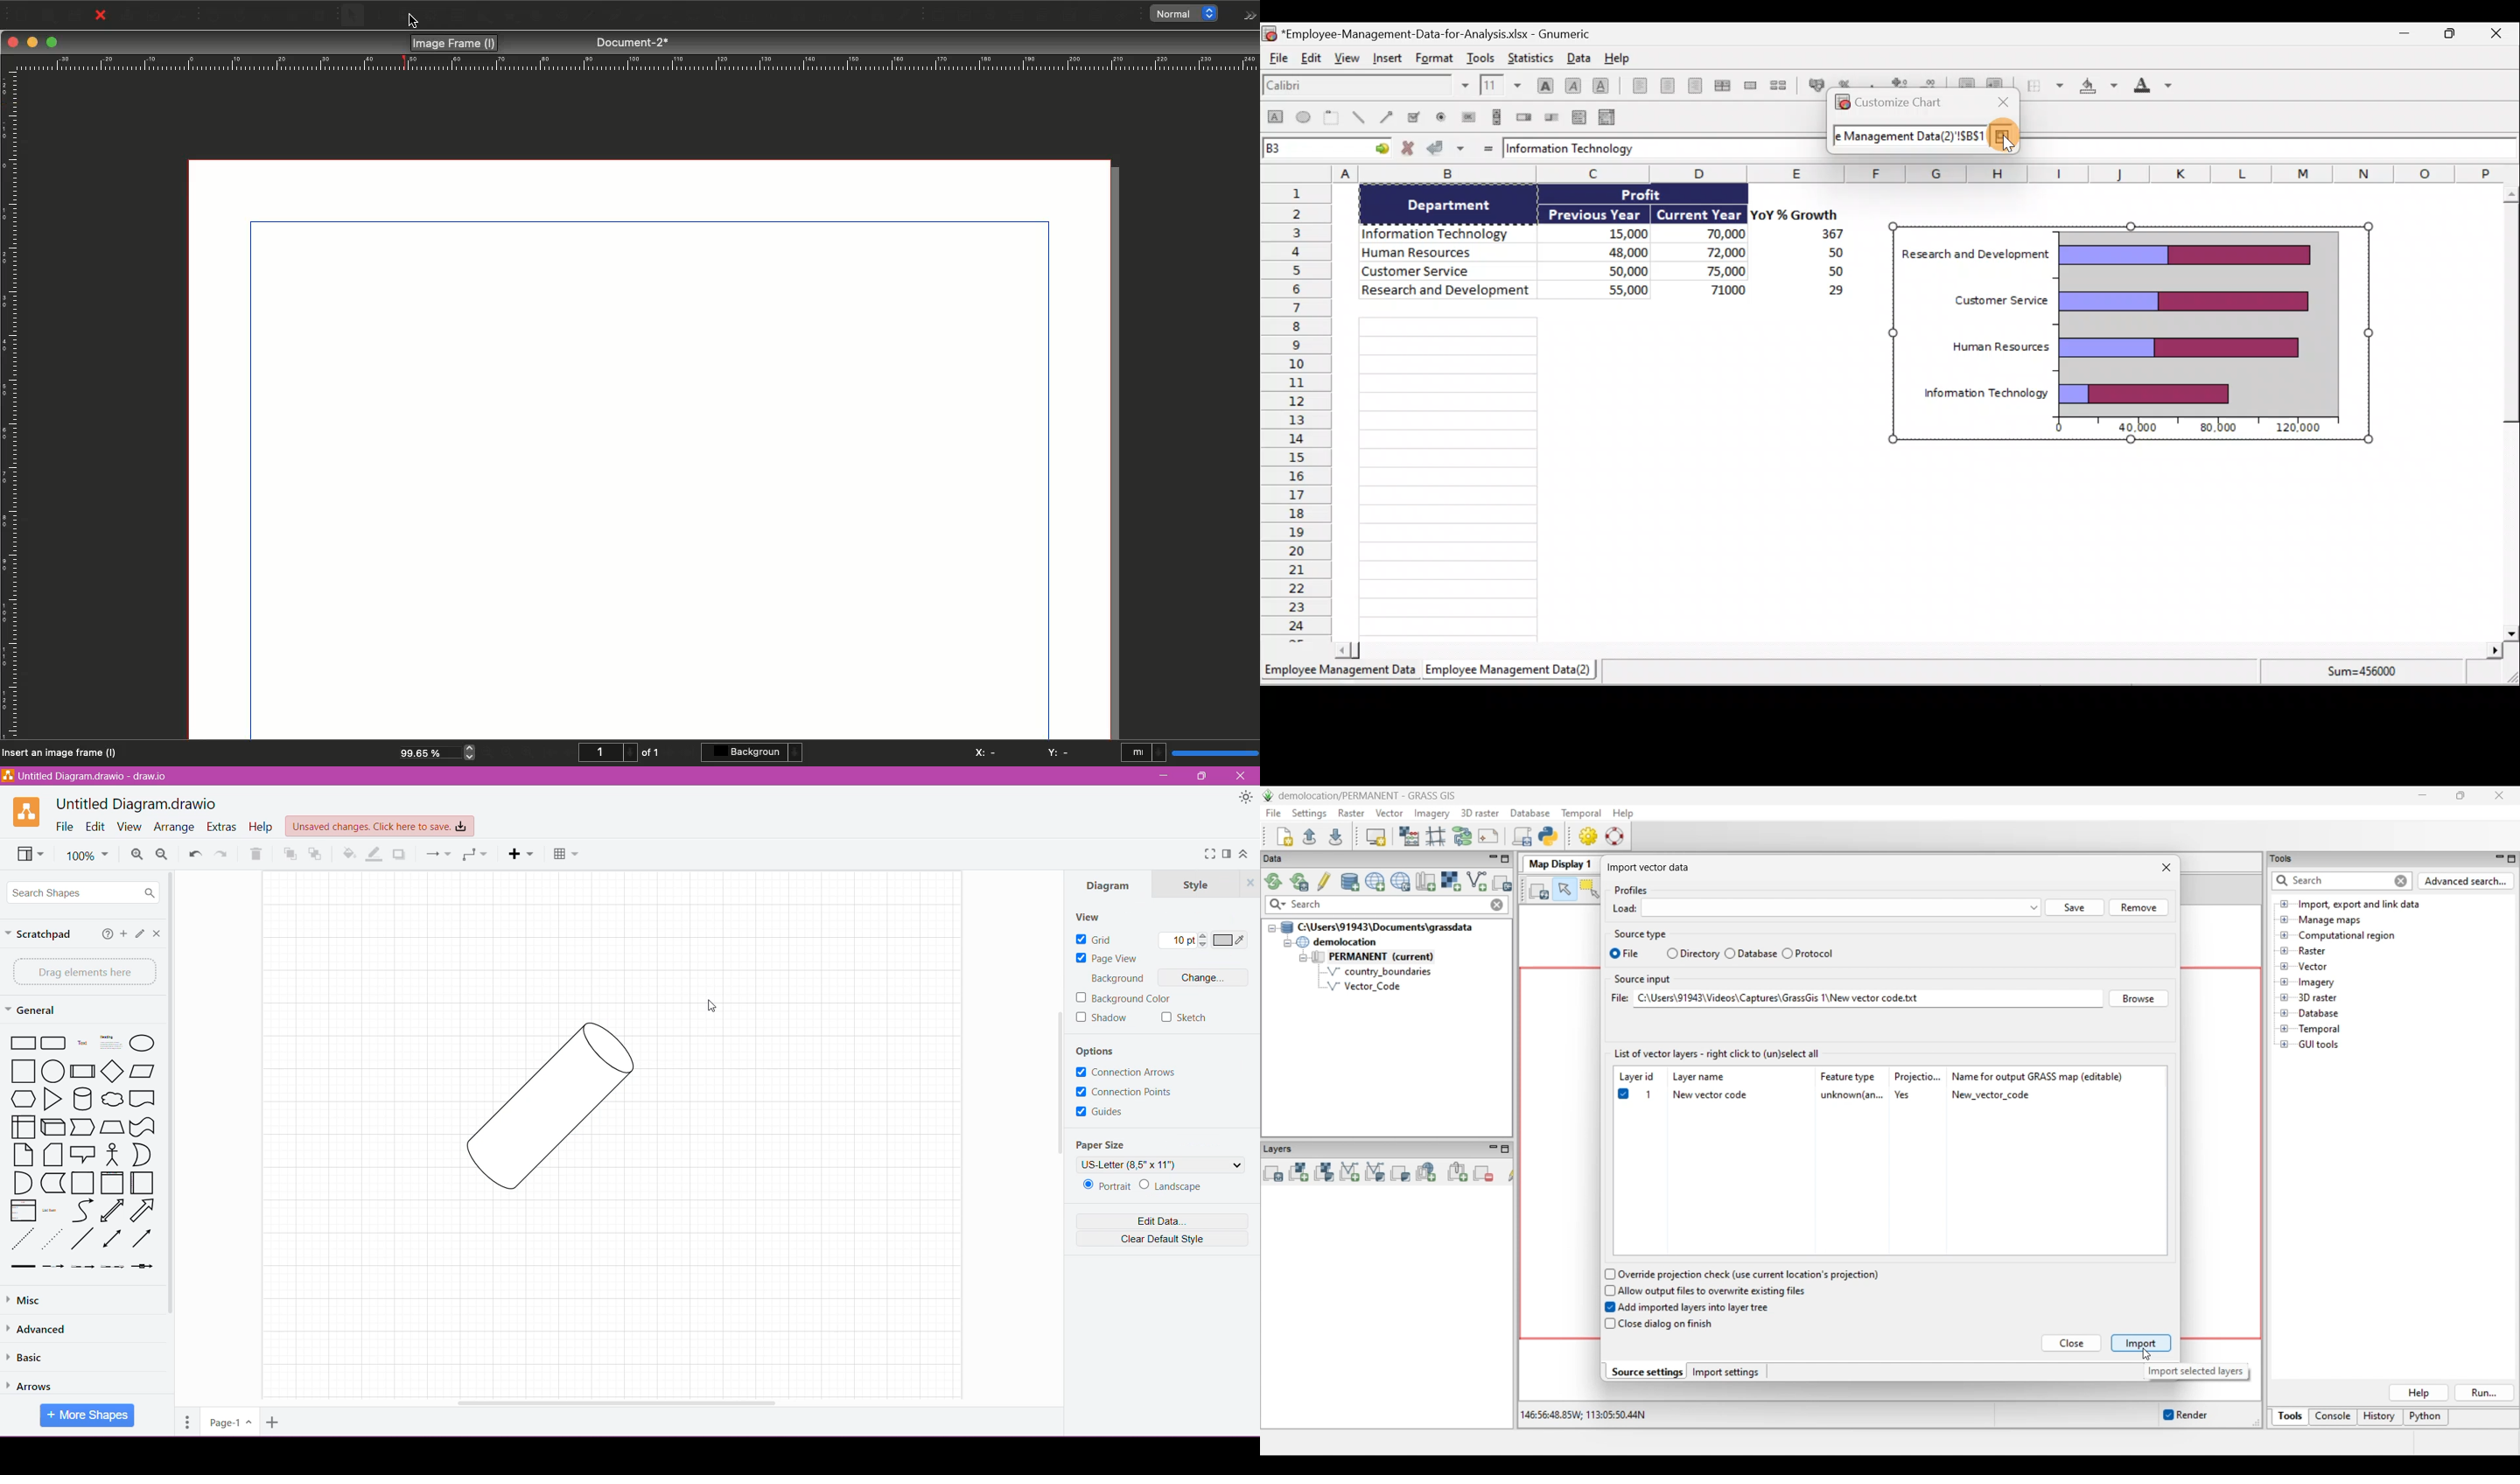 This screenshot has width=2520, height=1484. I want to click on Drag elements here, so click(81, 971).